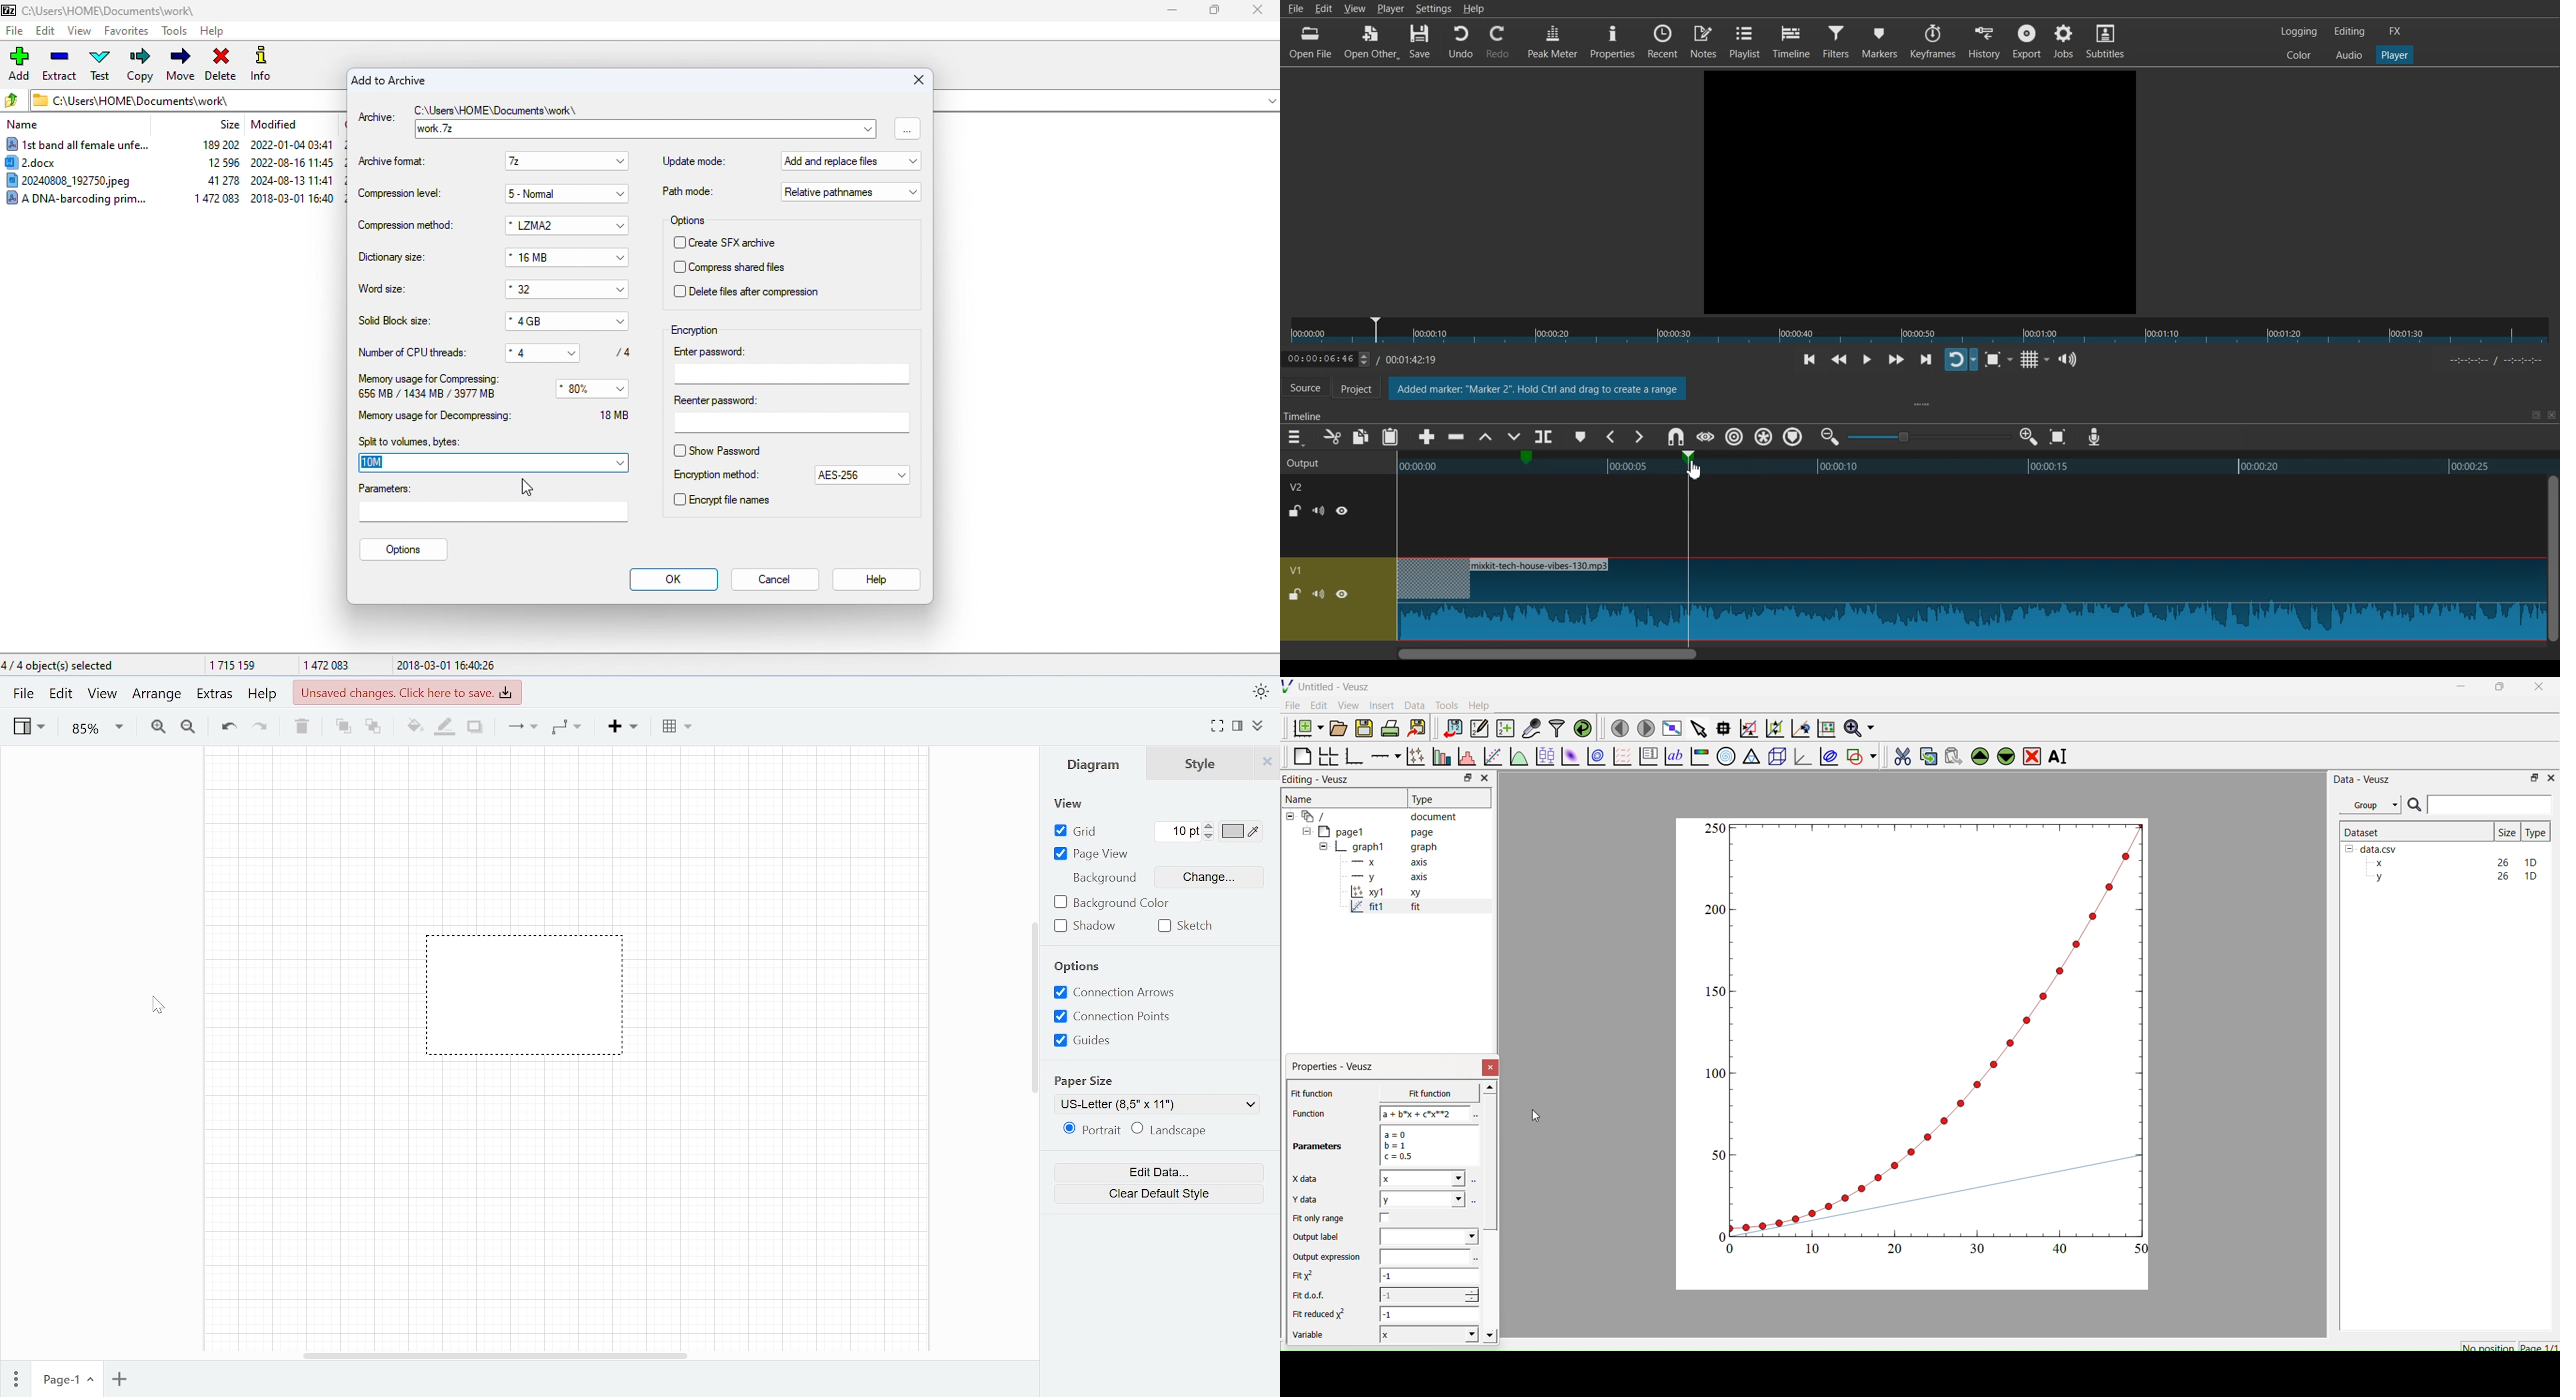  I want to click on Current page (page 1), so click(66, 1380).